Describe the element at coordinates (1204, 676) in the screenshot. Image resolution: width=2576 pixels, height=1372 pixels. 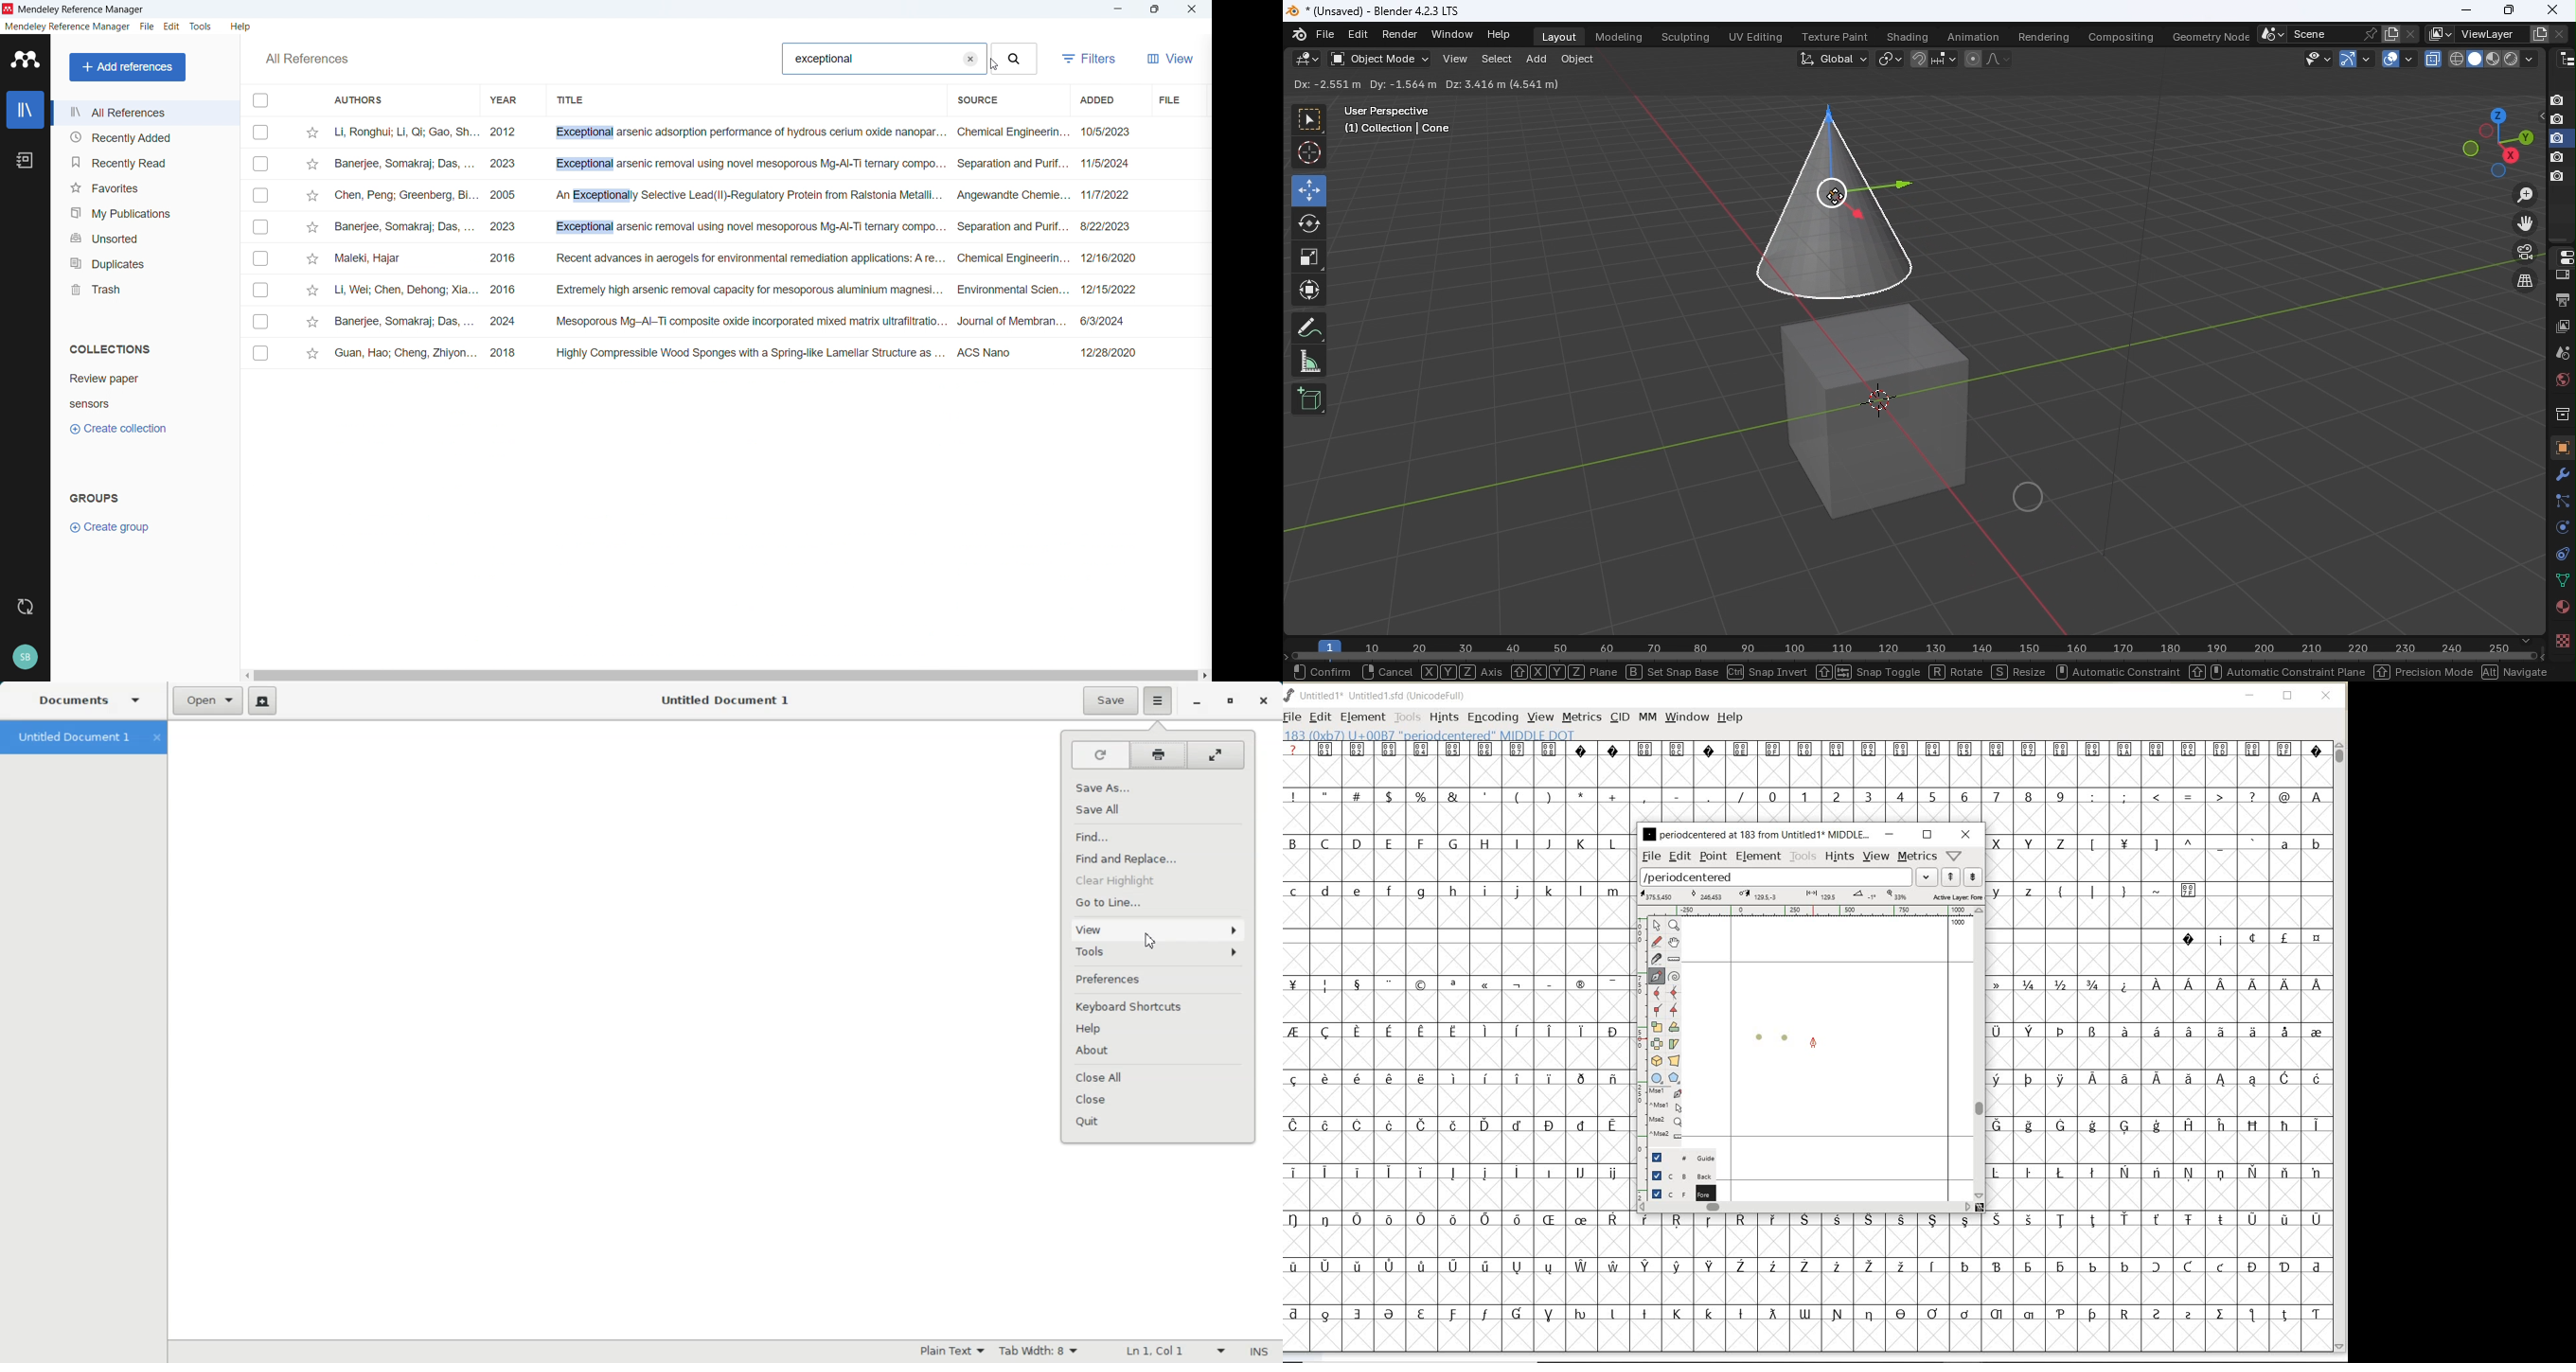
I see `Scroll right ` at that location.